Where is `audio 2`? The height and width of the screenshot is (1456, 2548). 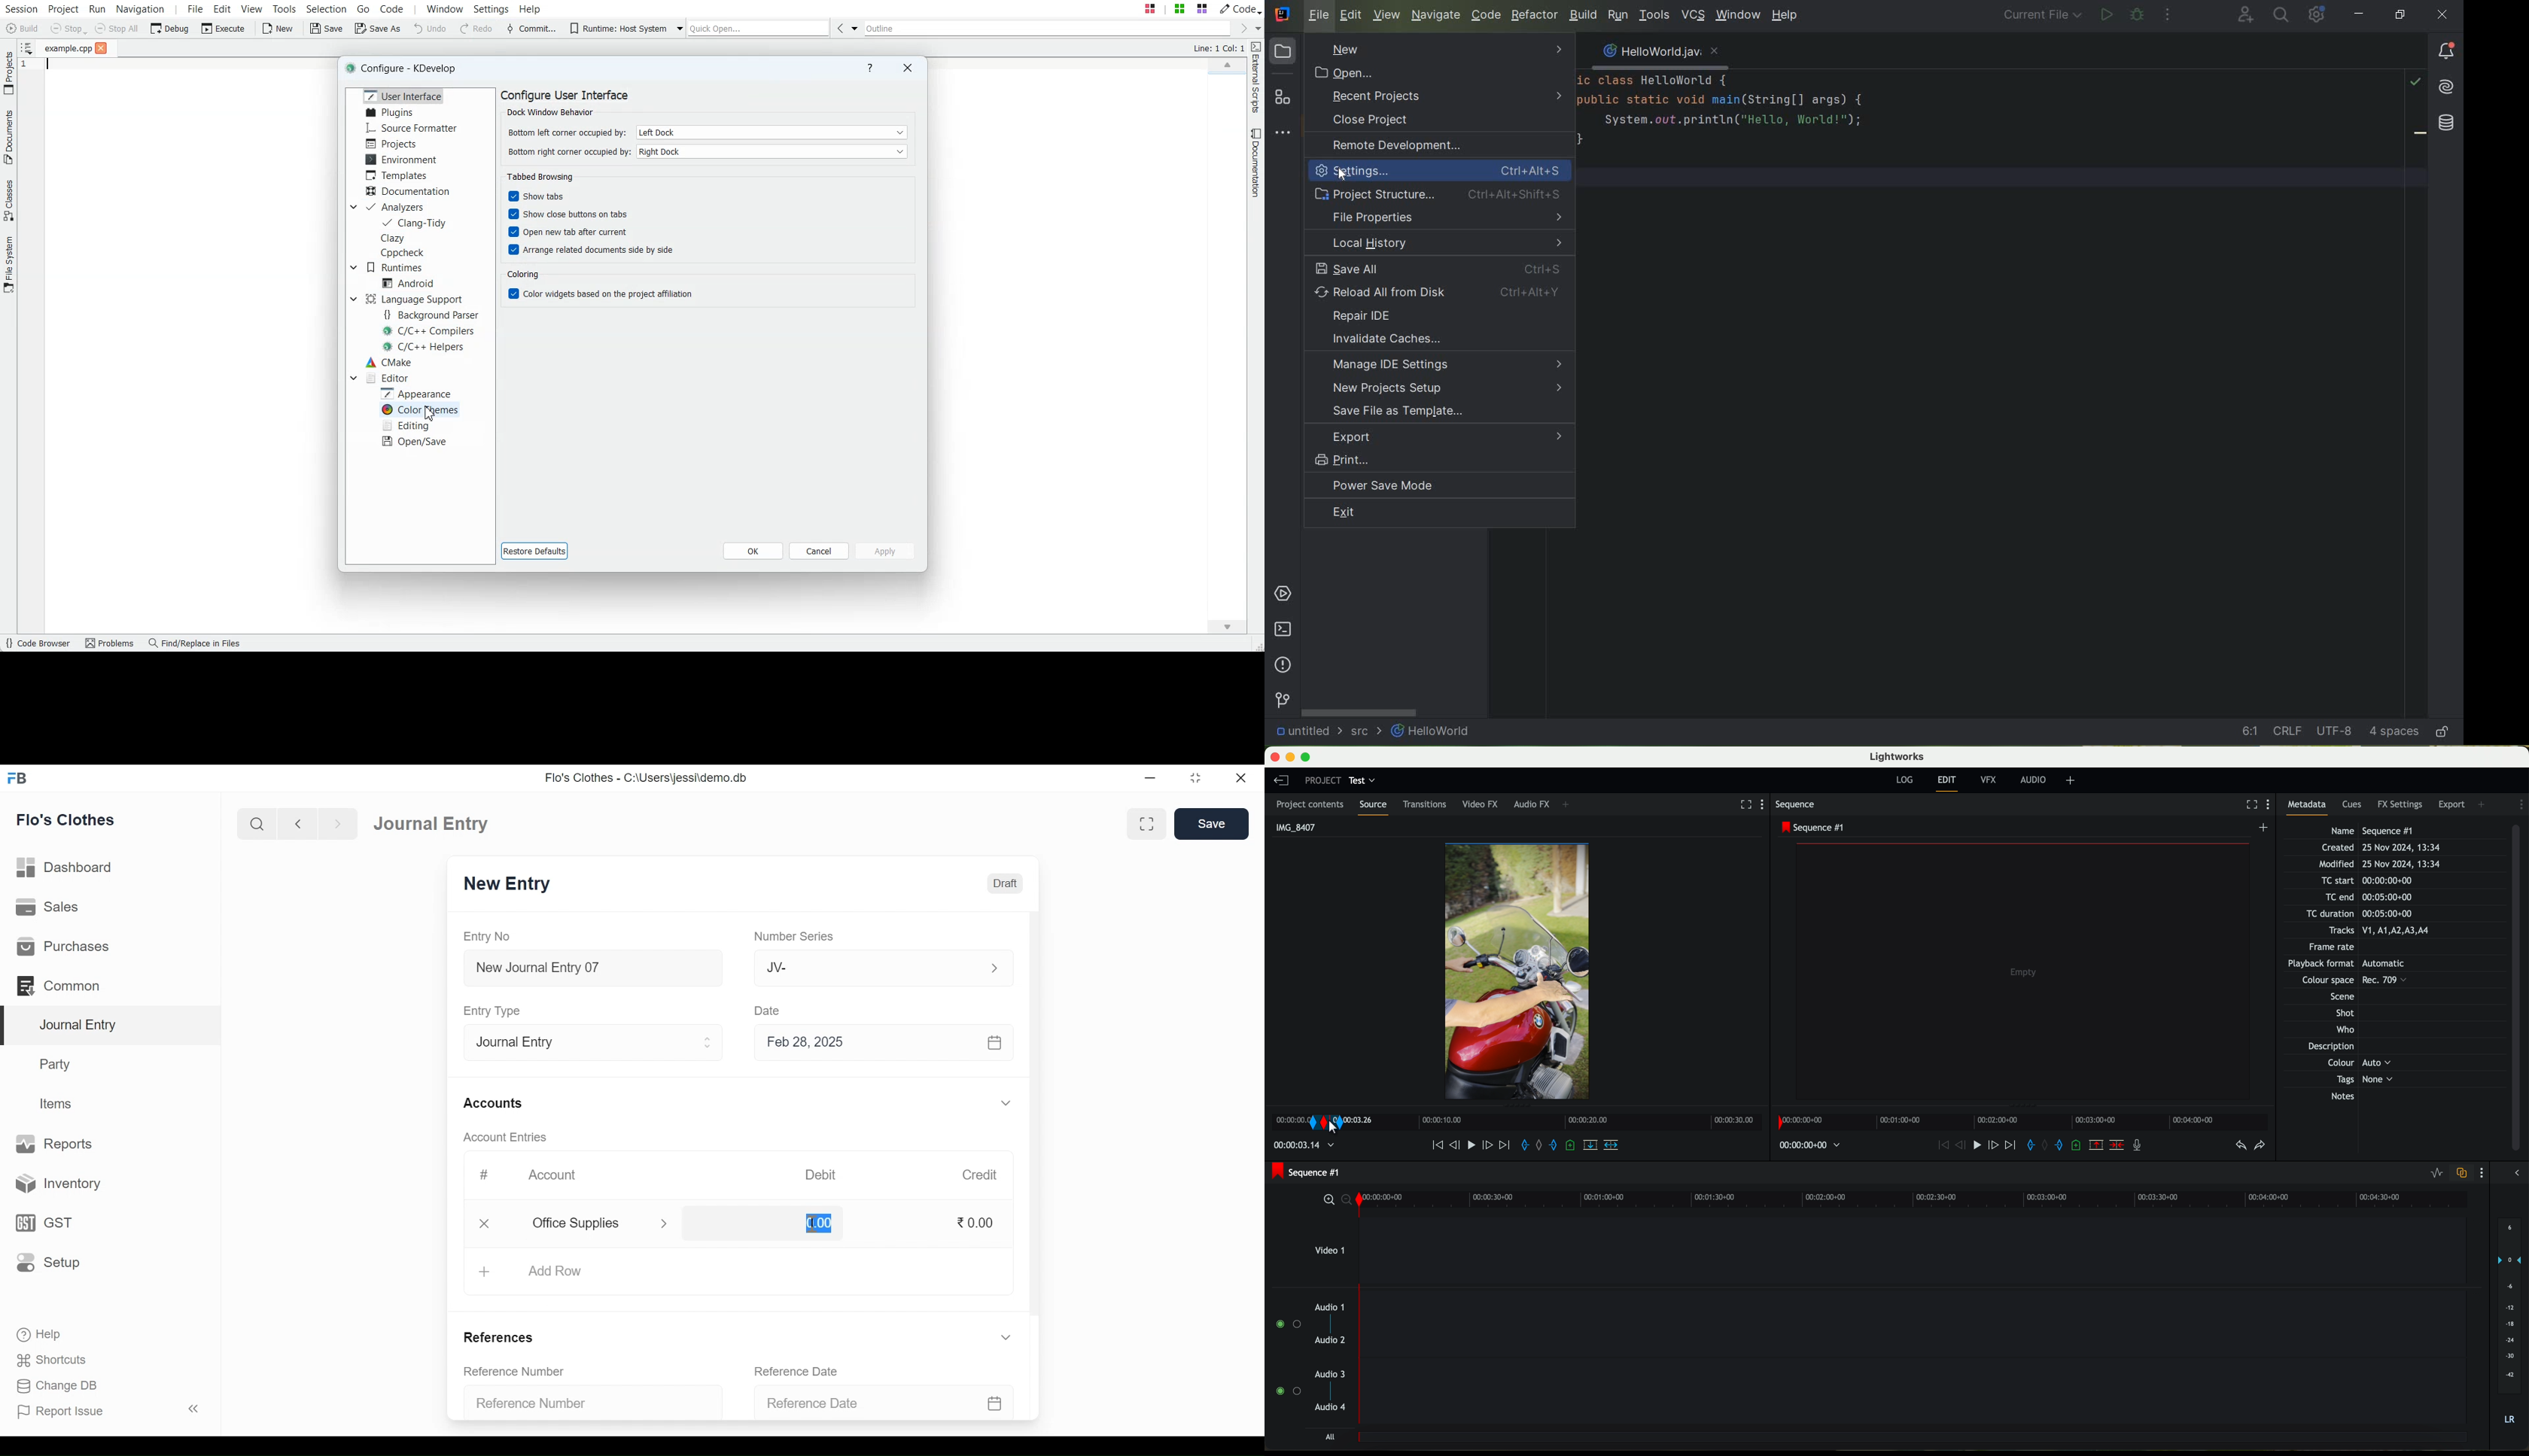
audio 2 is located at coordinates (1331, 1341).